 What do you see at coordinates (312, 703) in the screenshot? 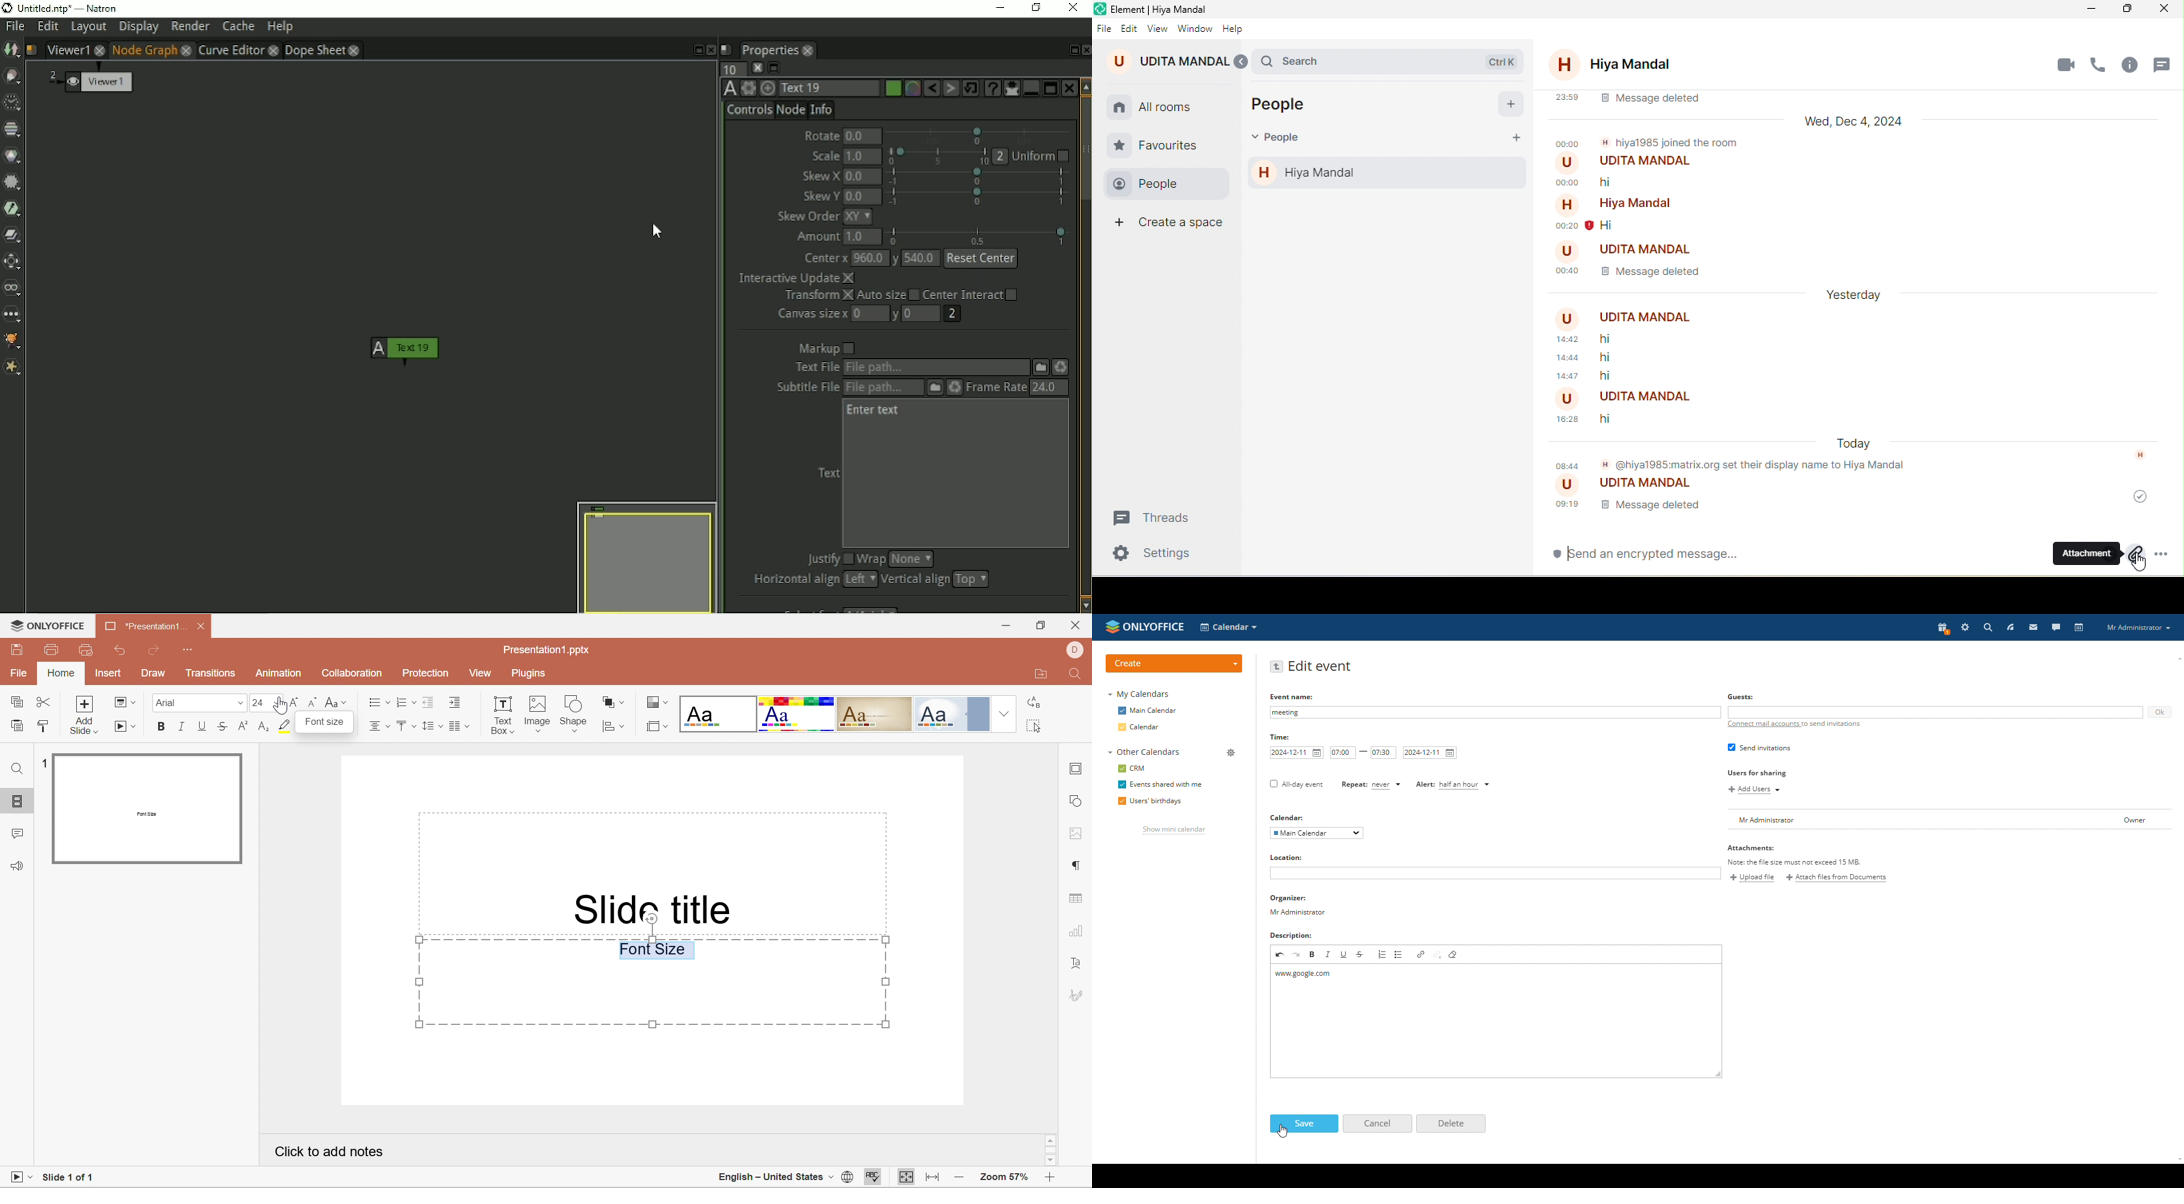
I see `Decrement font size` at bounding box center [312, 703].